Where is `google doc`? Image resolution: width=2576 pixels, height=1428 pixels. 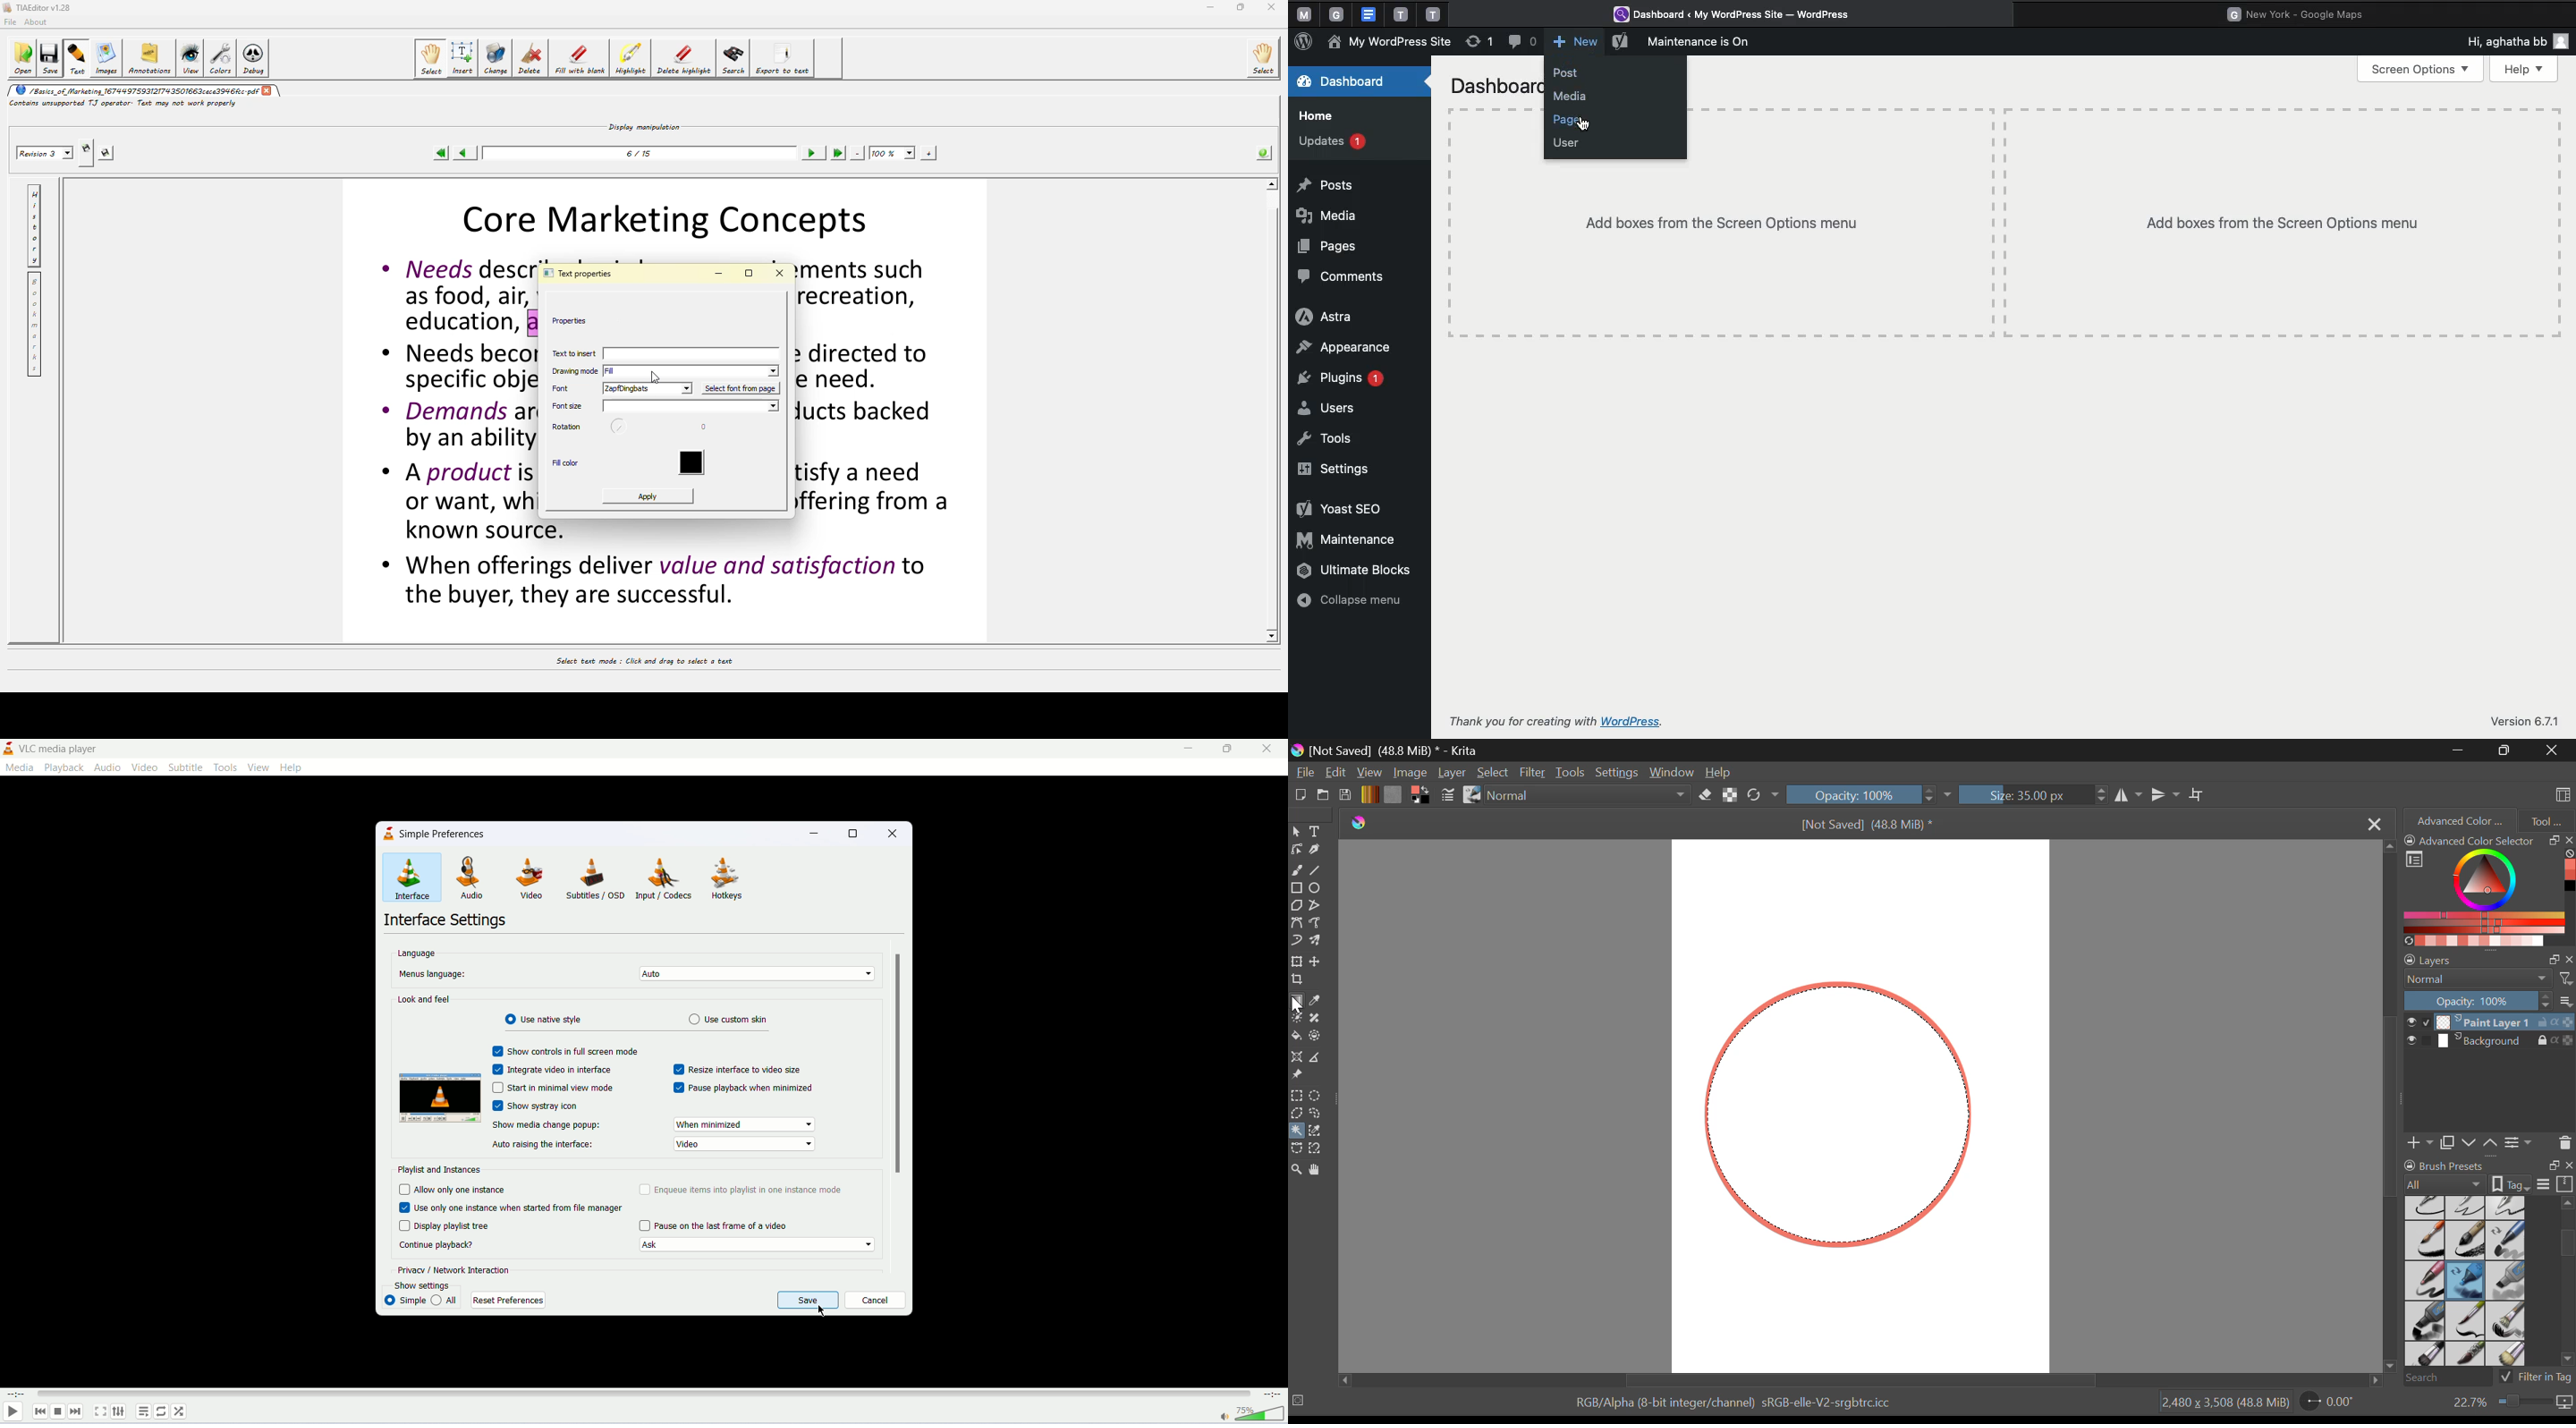 google doc is located at coordinates (1368, 13).